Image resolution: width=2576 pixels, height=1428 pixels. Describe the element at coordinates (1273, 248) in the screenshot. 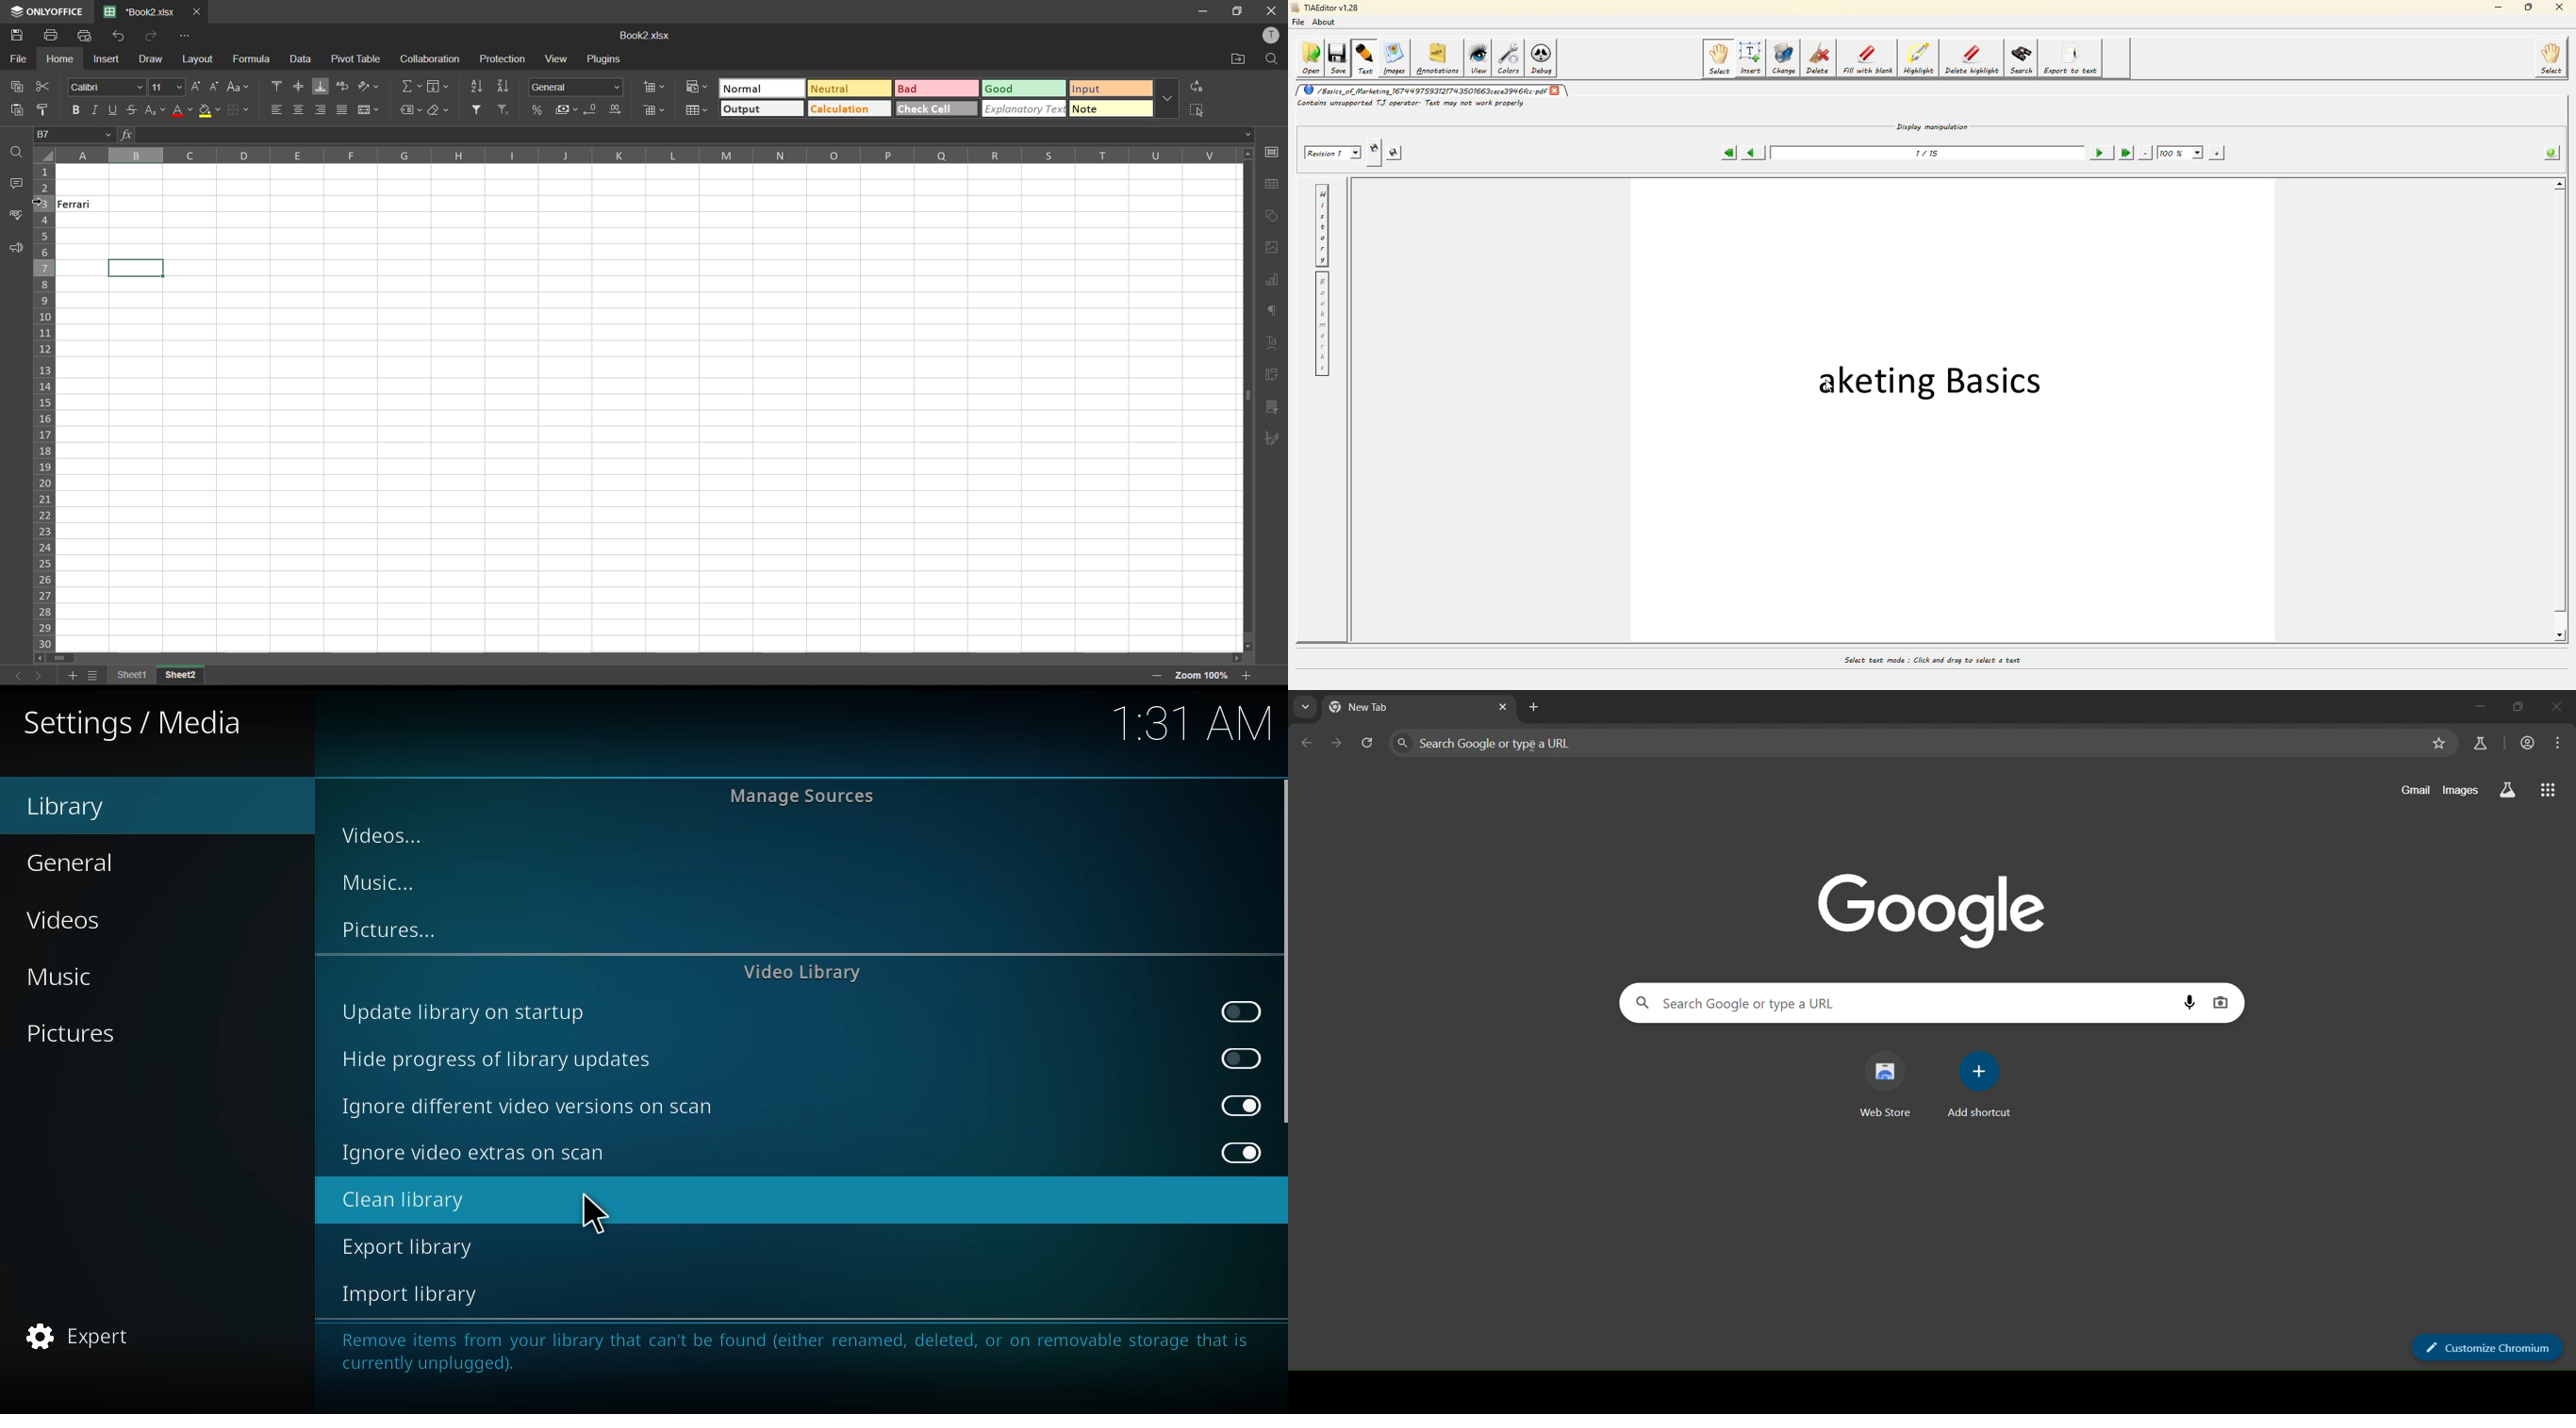

I see `images` at that location.